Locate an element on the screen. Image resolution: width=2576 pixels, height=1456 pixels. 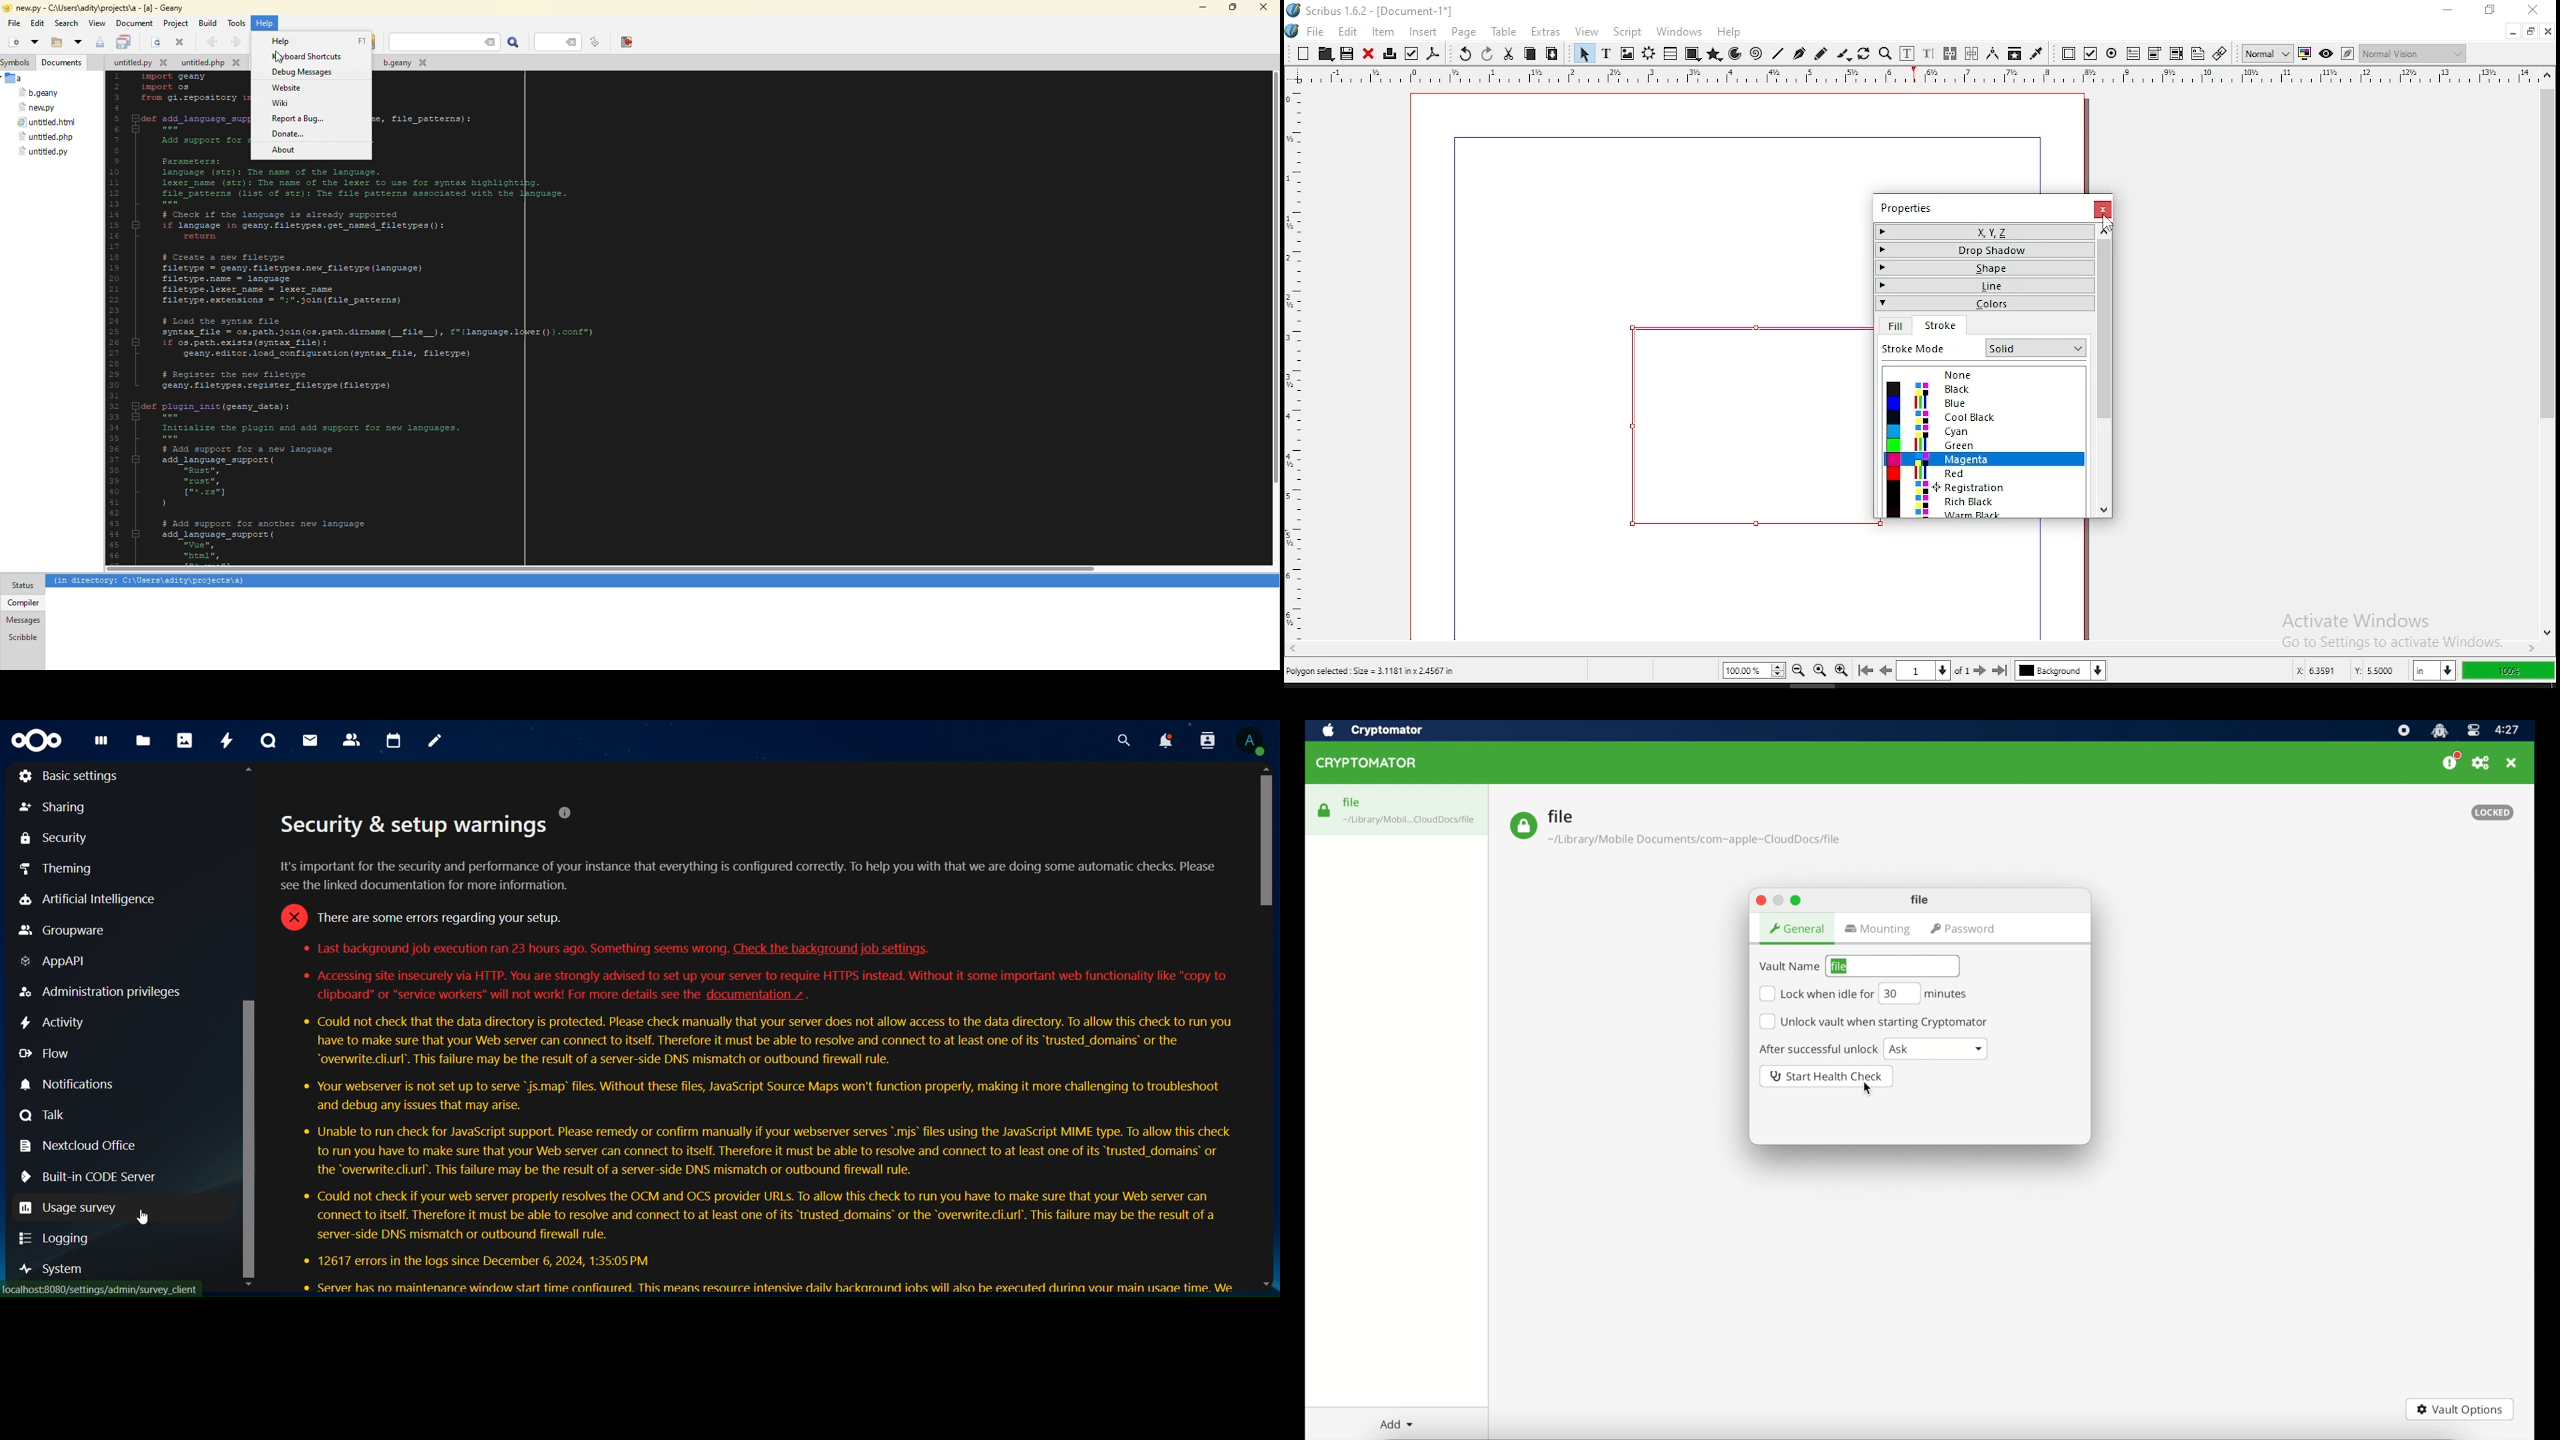
search is located at coordinates (445, 42).